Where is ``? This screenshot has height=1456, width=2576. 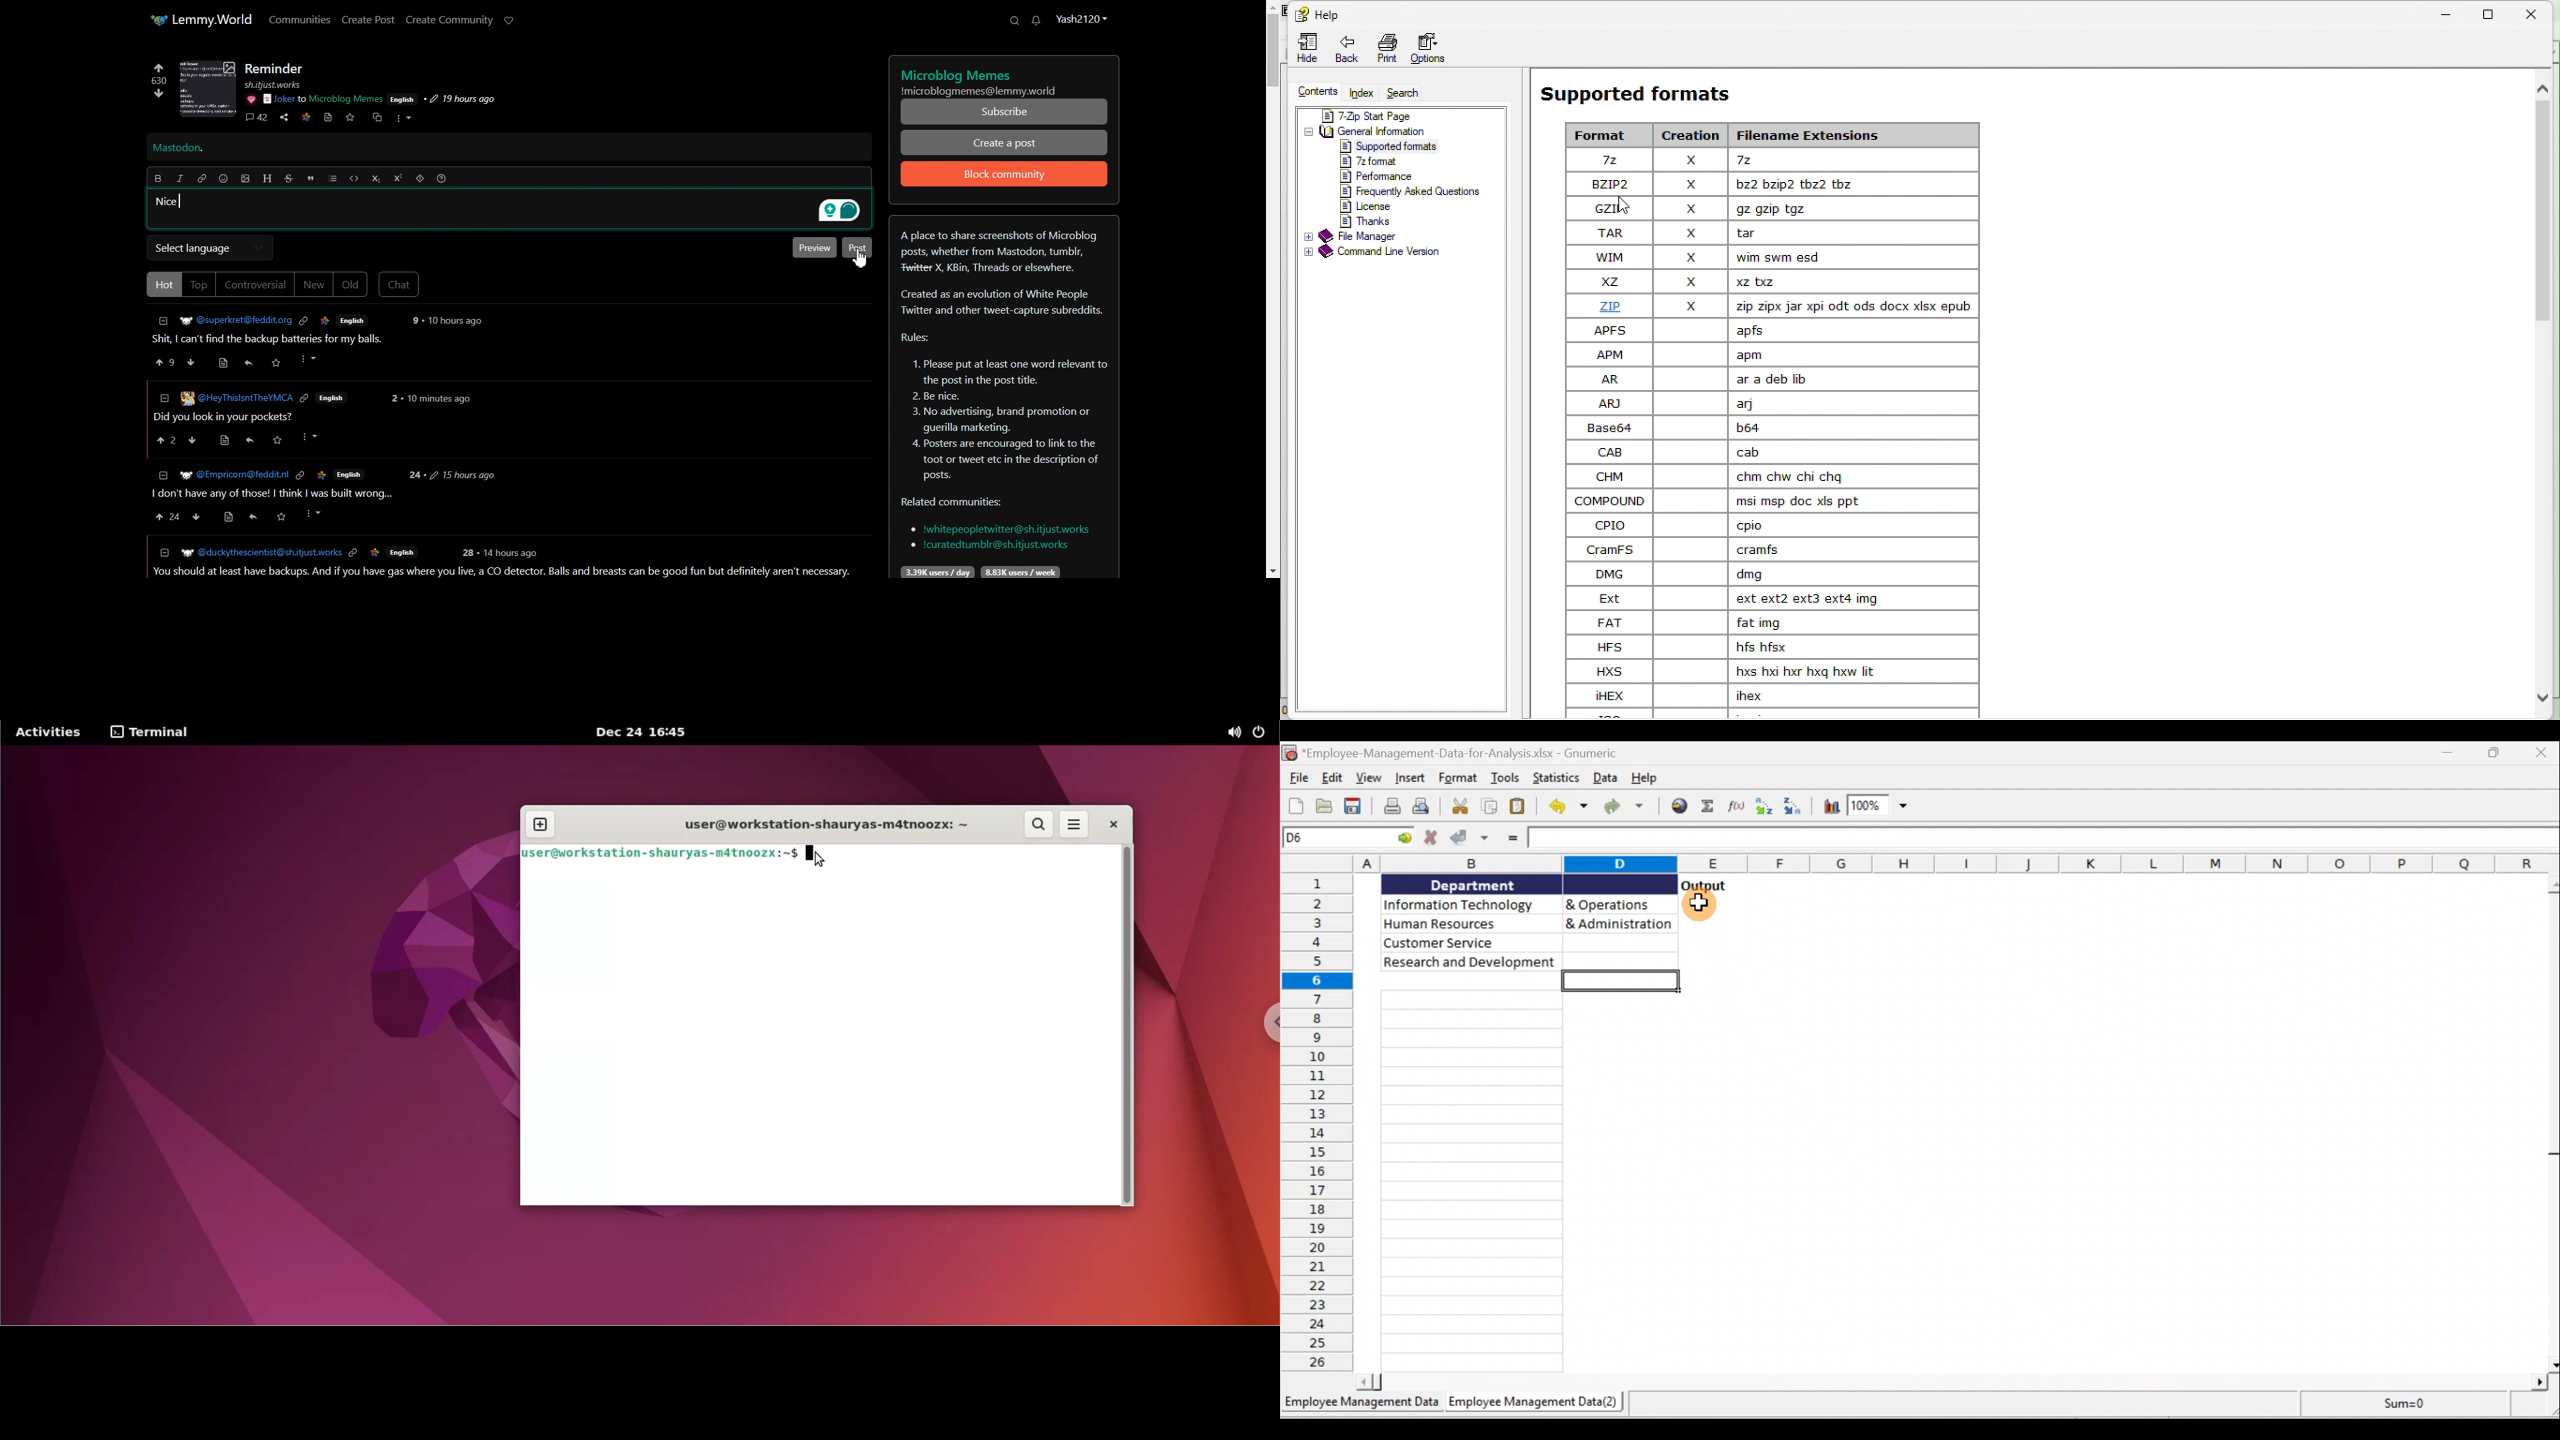  is located at coordinates (375, 554).